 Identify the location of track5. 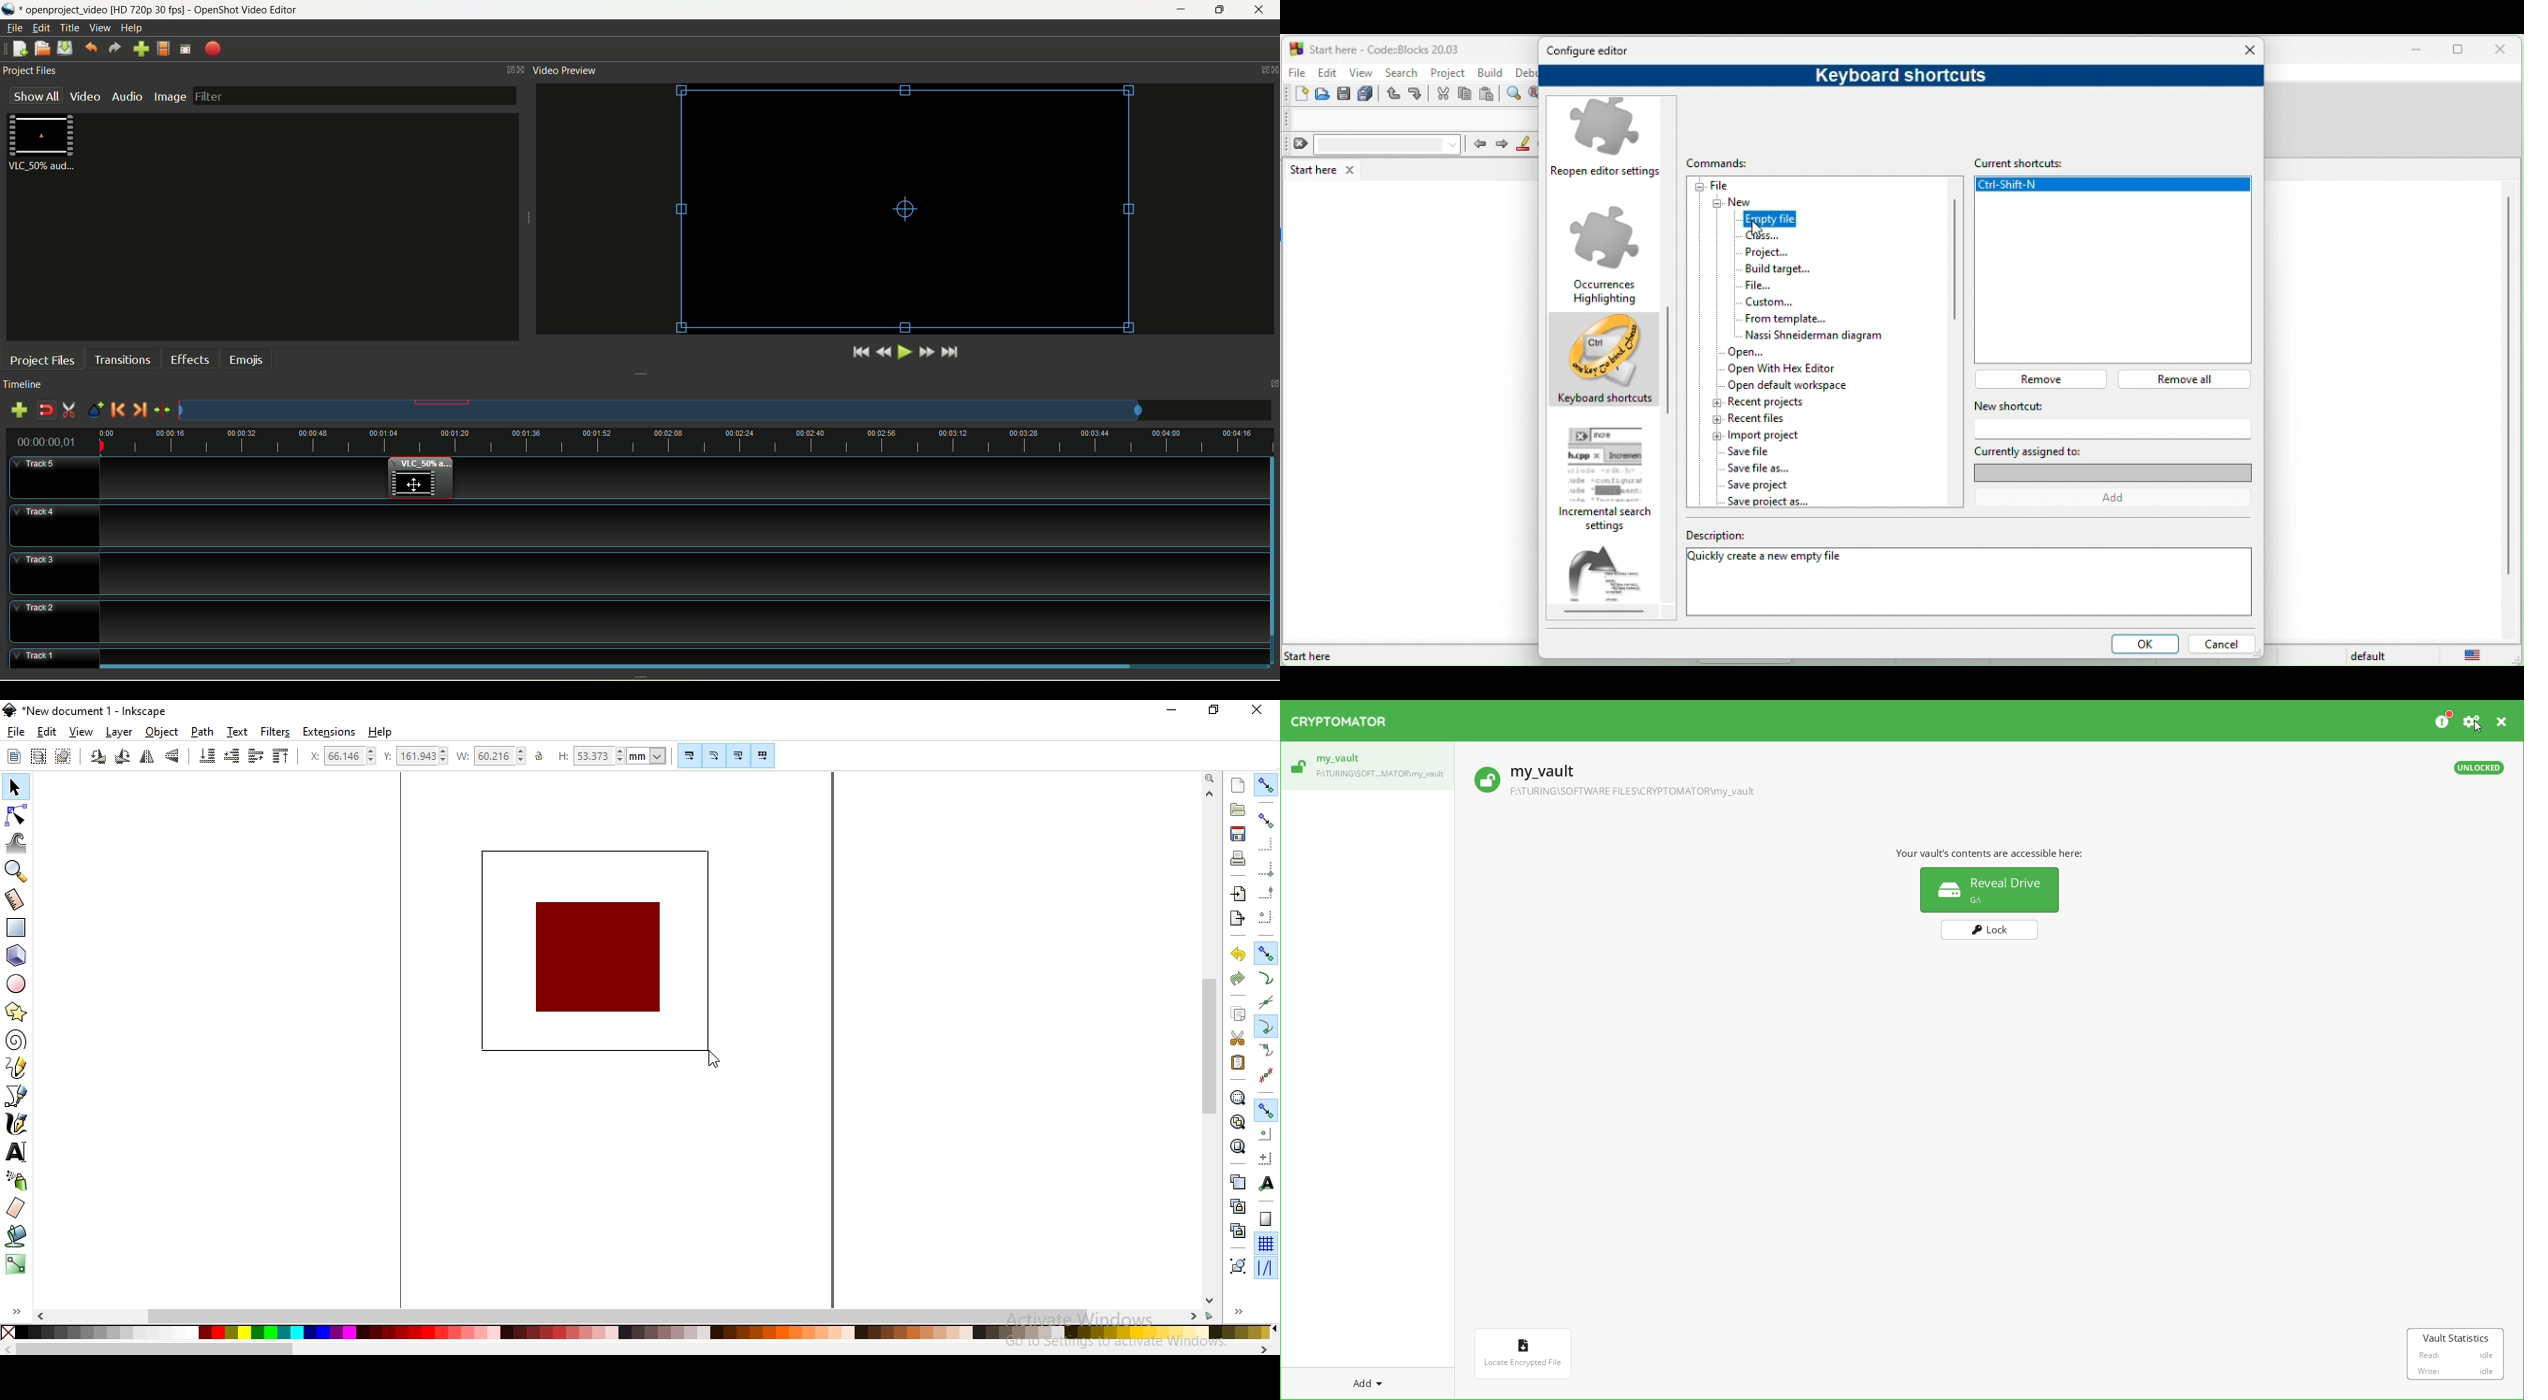
(55, 478).